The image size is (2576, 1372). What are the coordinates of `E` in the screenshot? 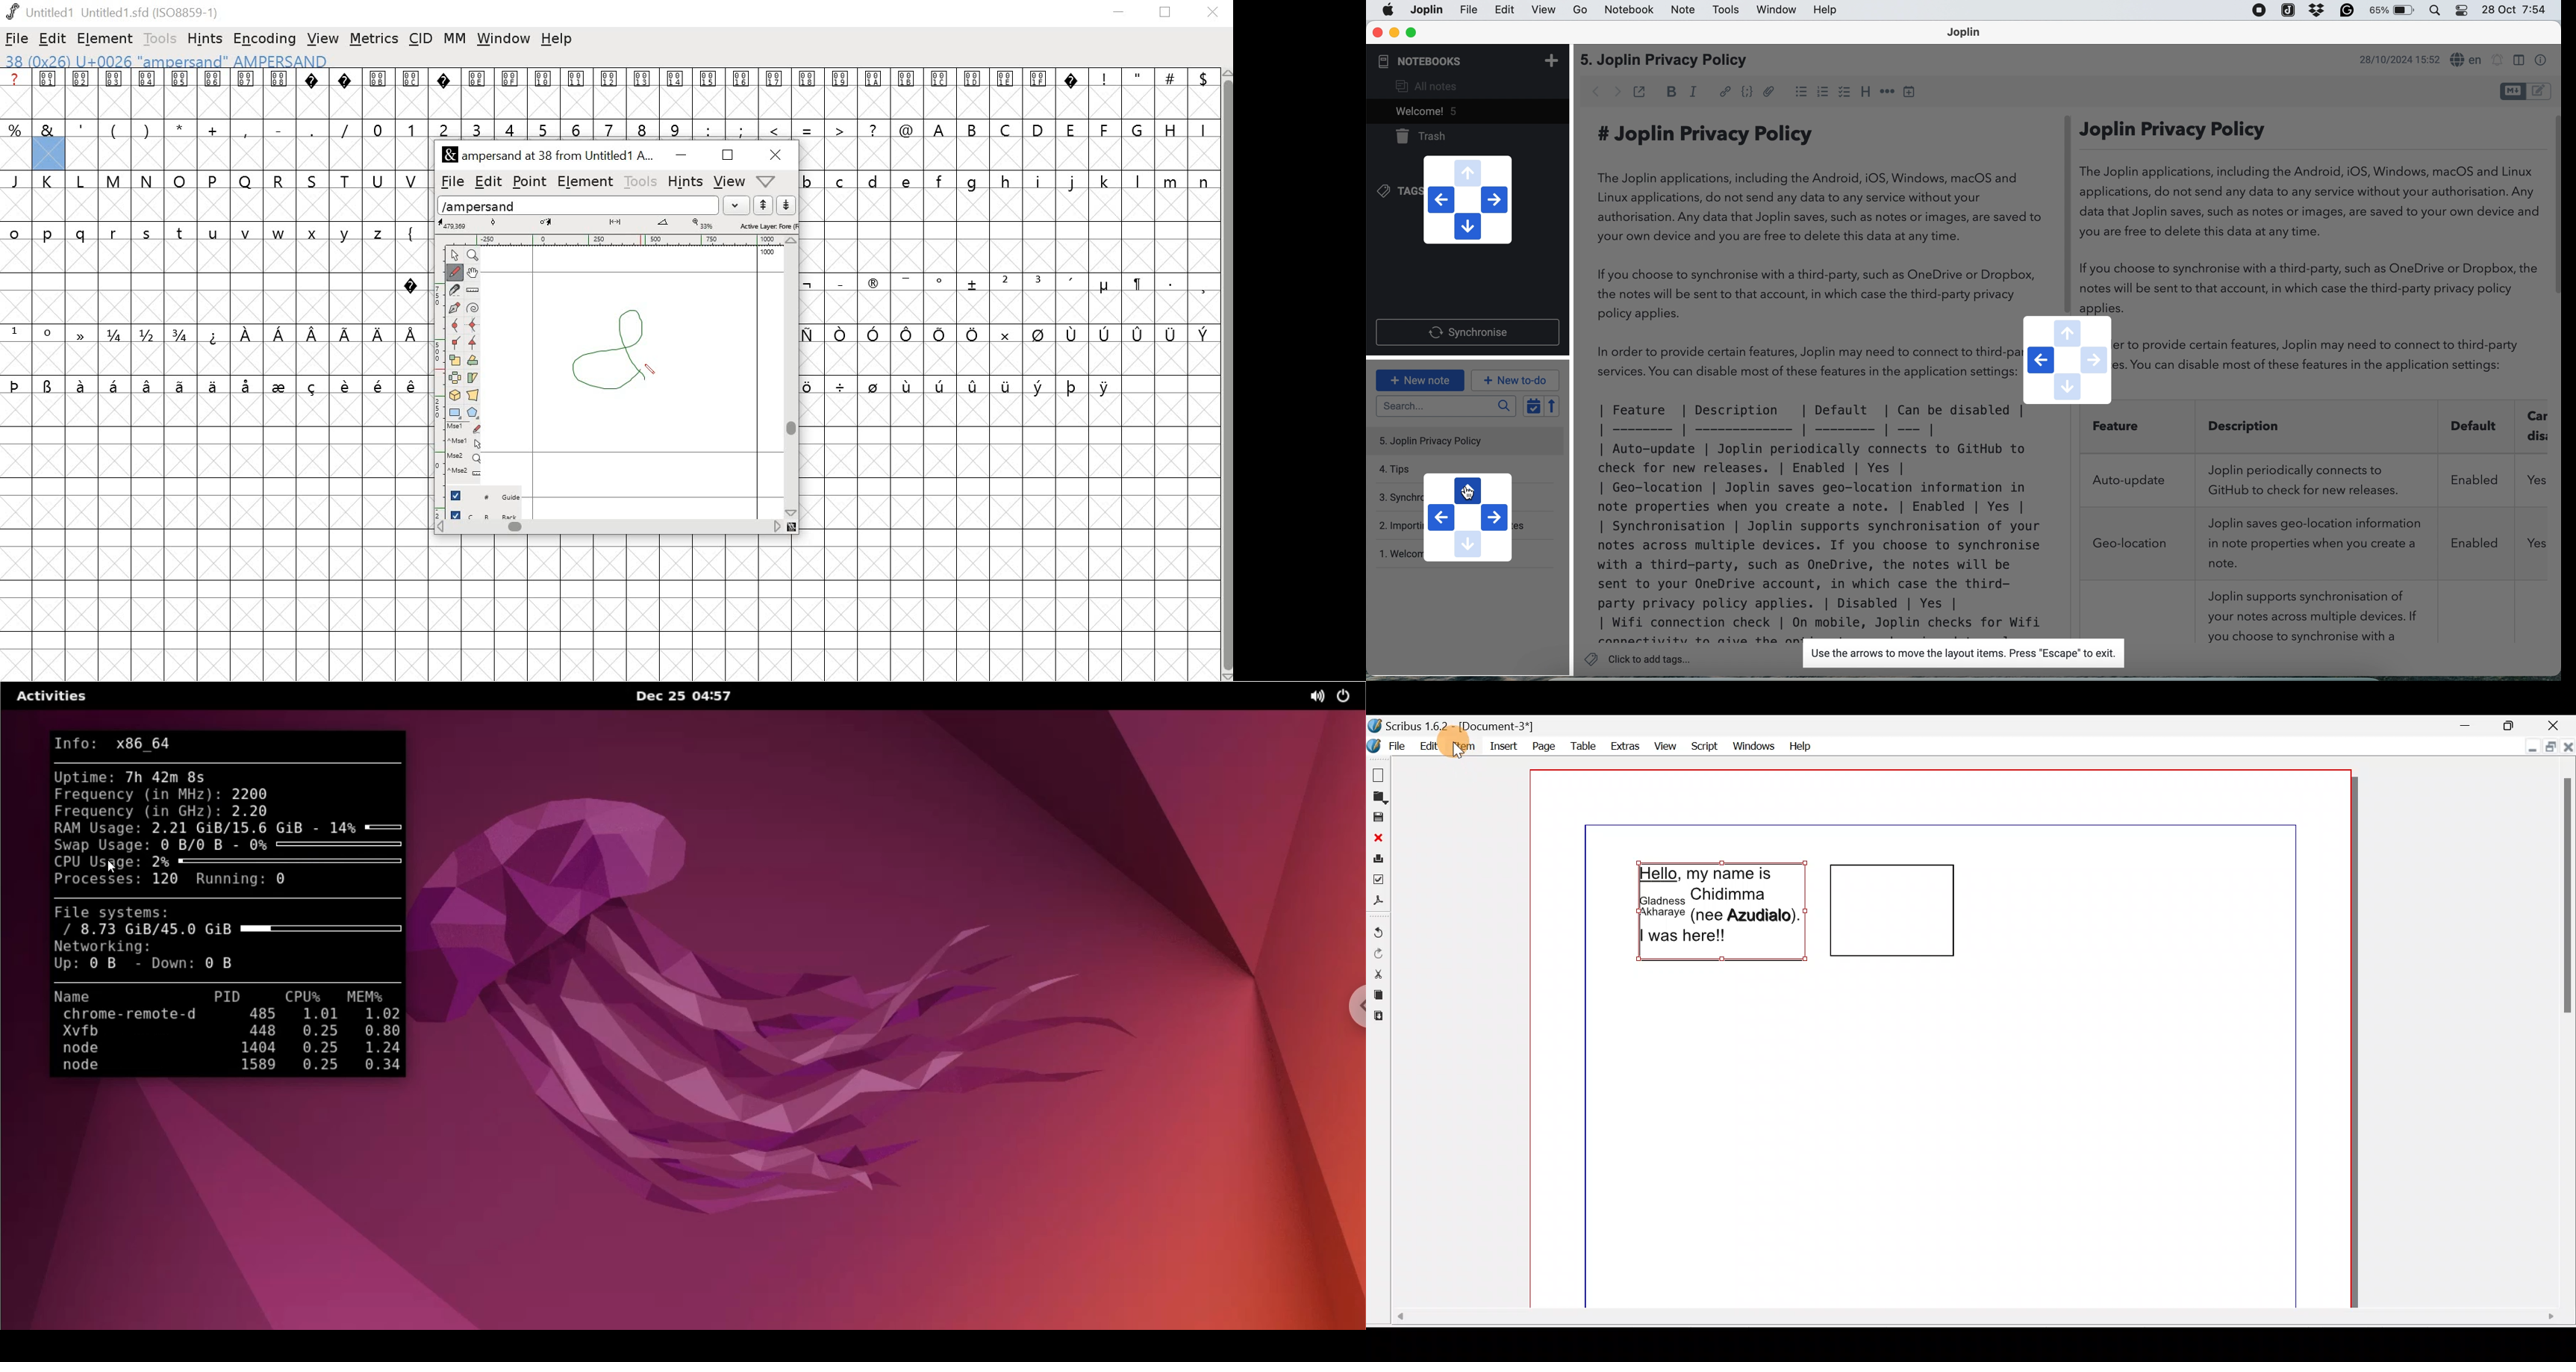 It's located at (1072, 128).